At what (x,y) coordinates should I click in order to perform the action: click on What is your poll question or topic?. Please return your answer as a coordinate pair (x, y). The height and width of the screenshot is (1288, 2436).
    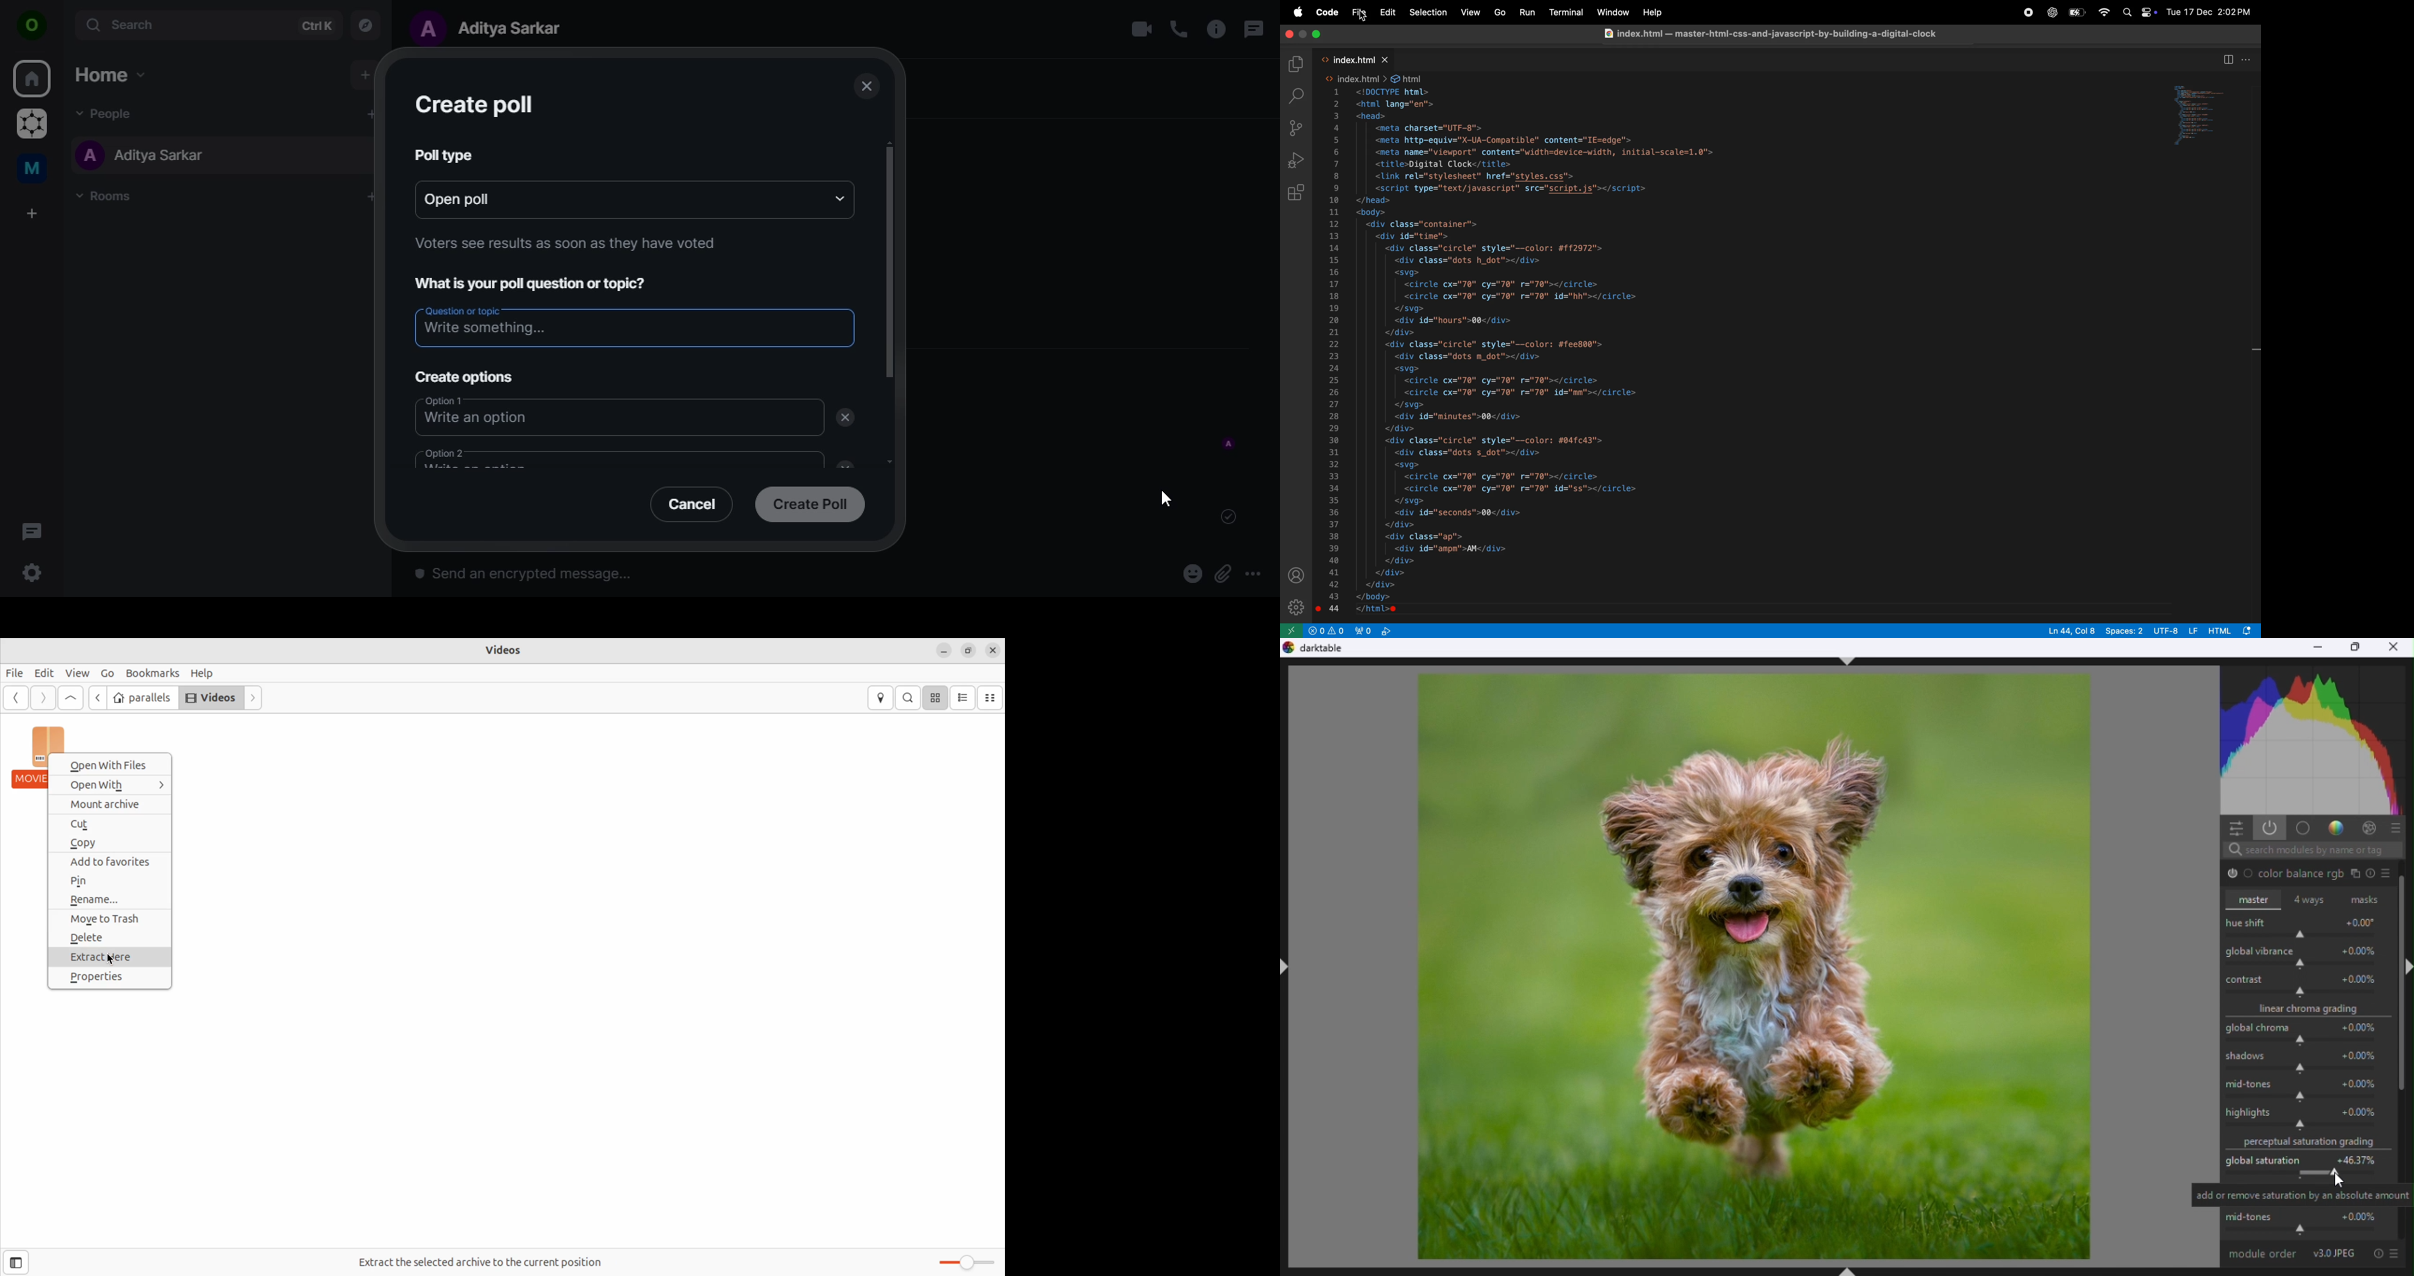
    Looking at the image, I should click on (537, 285).